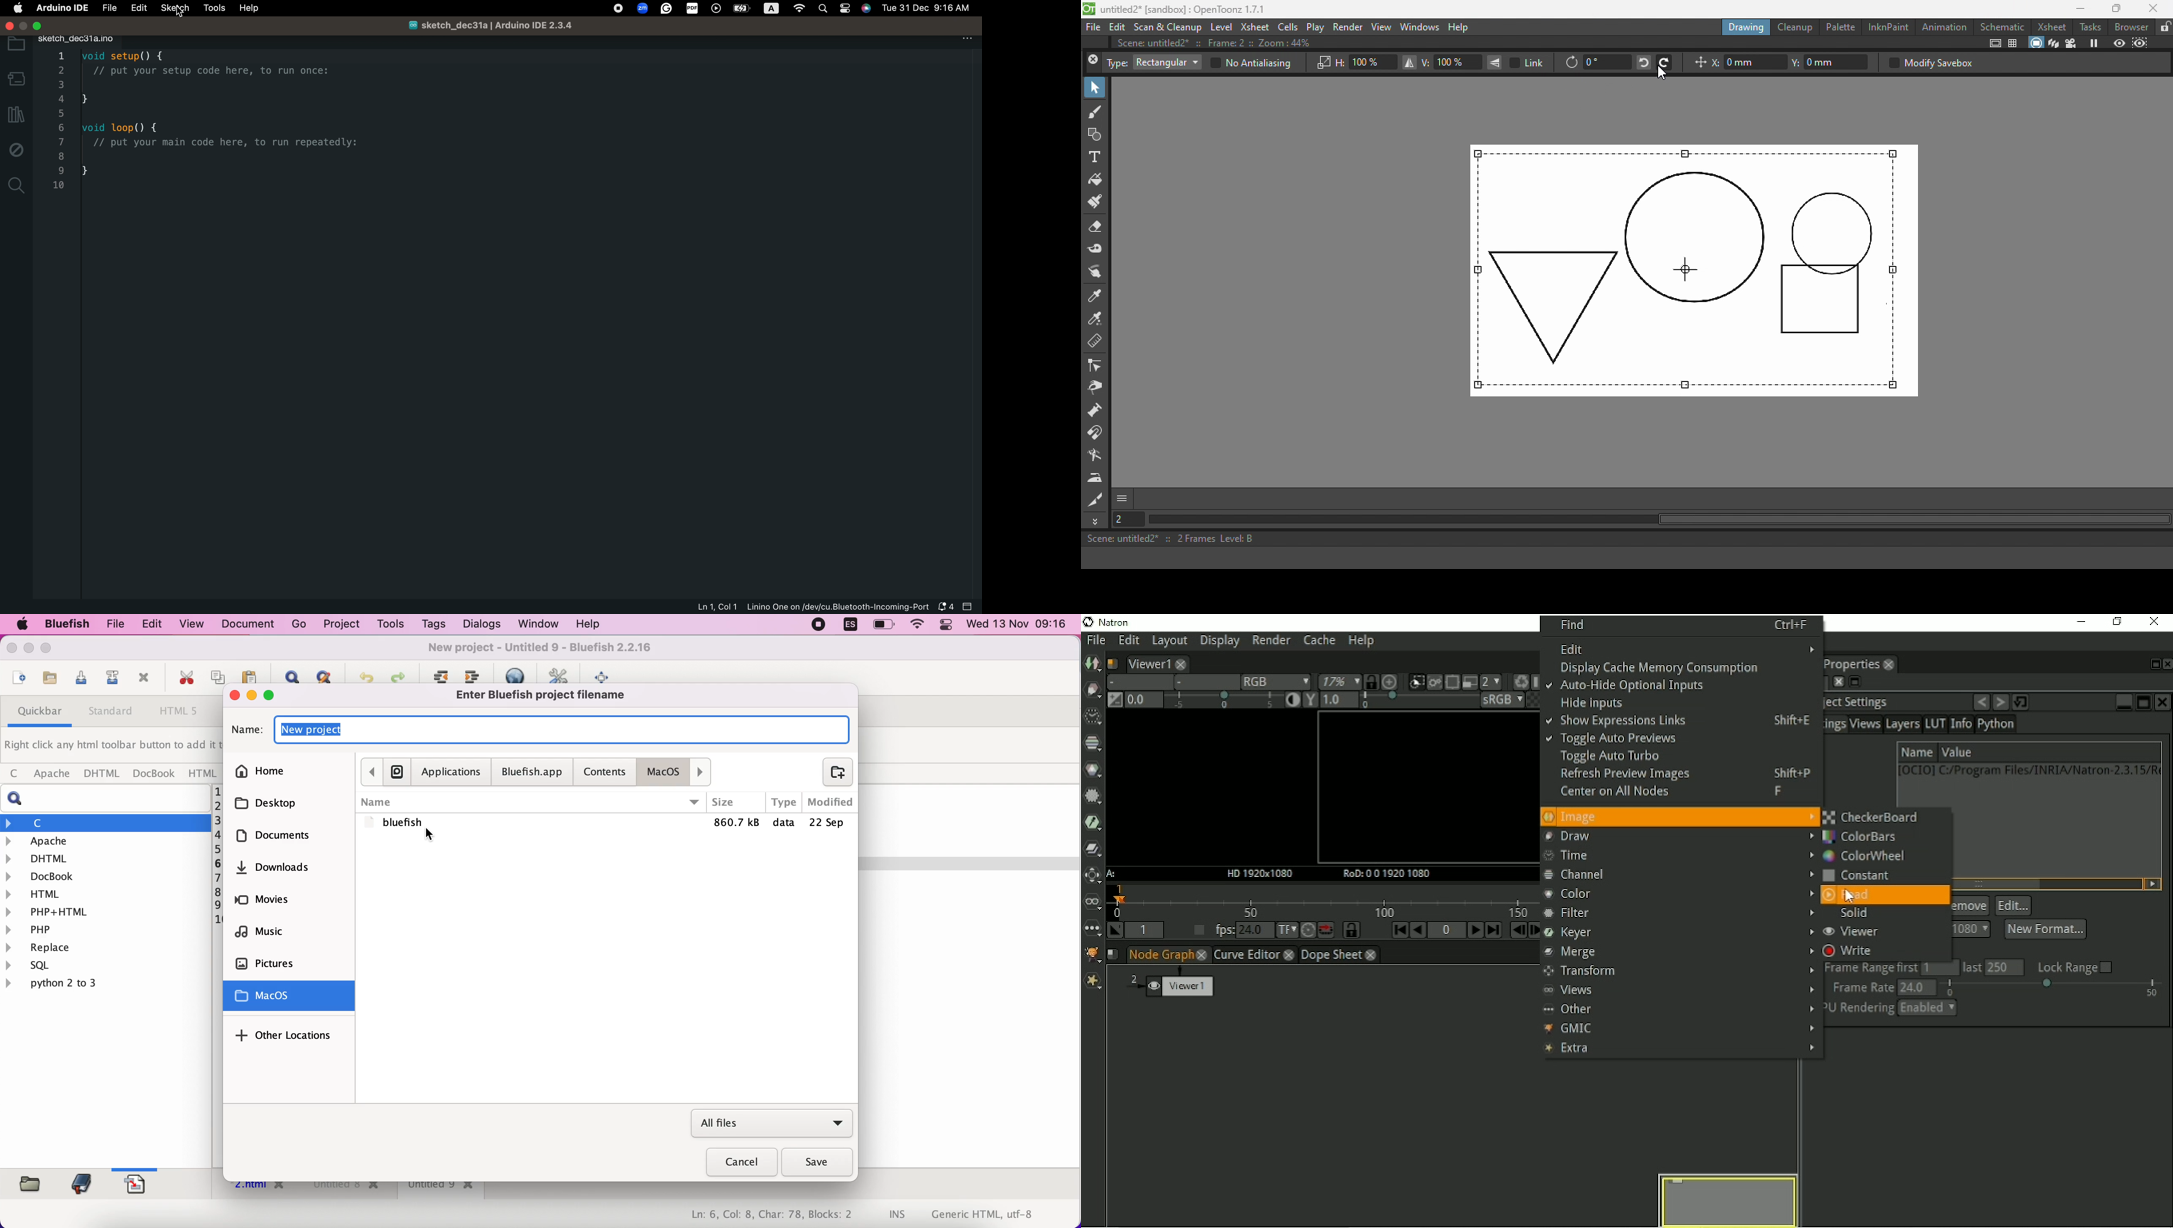 The height and width of the screenshot is (1232, 2184). Describe the element at coordinates (606, 675) in the screenshot. I see `full screen` at that location.